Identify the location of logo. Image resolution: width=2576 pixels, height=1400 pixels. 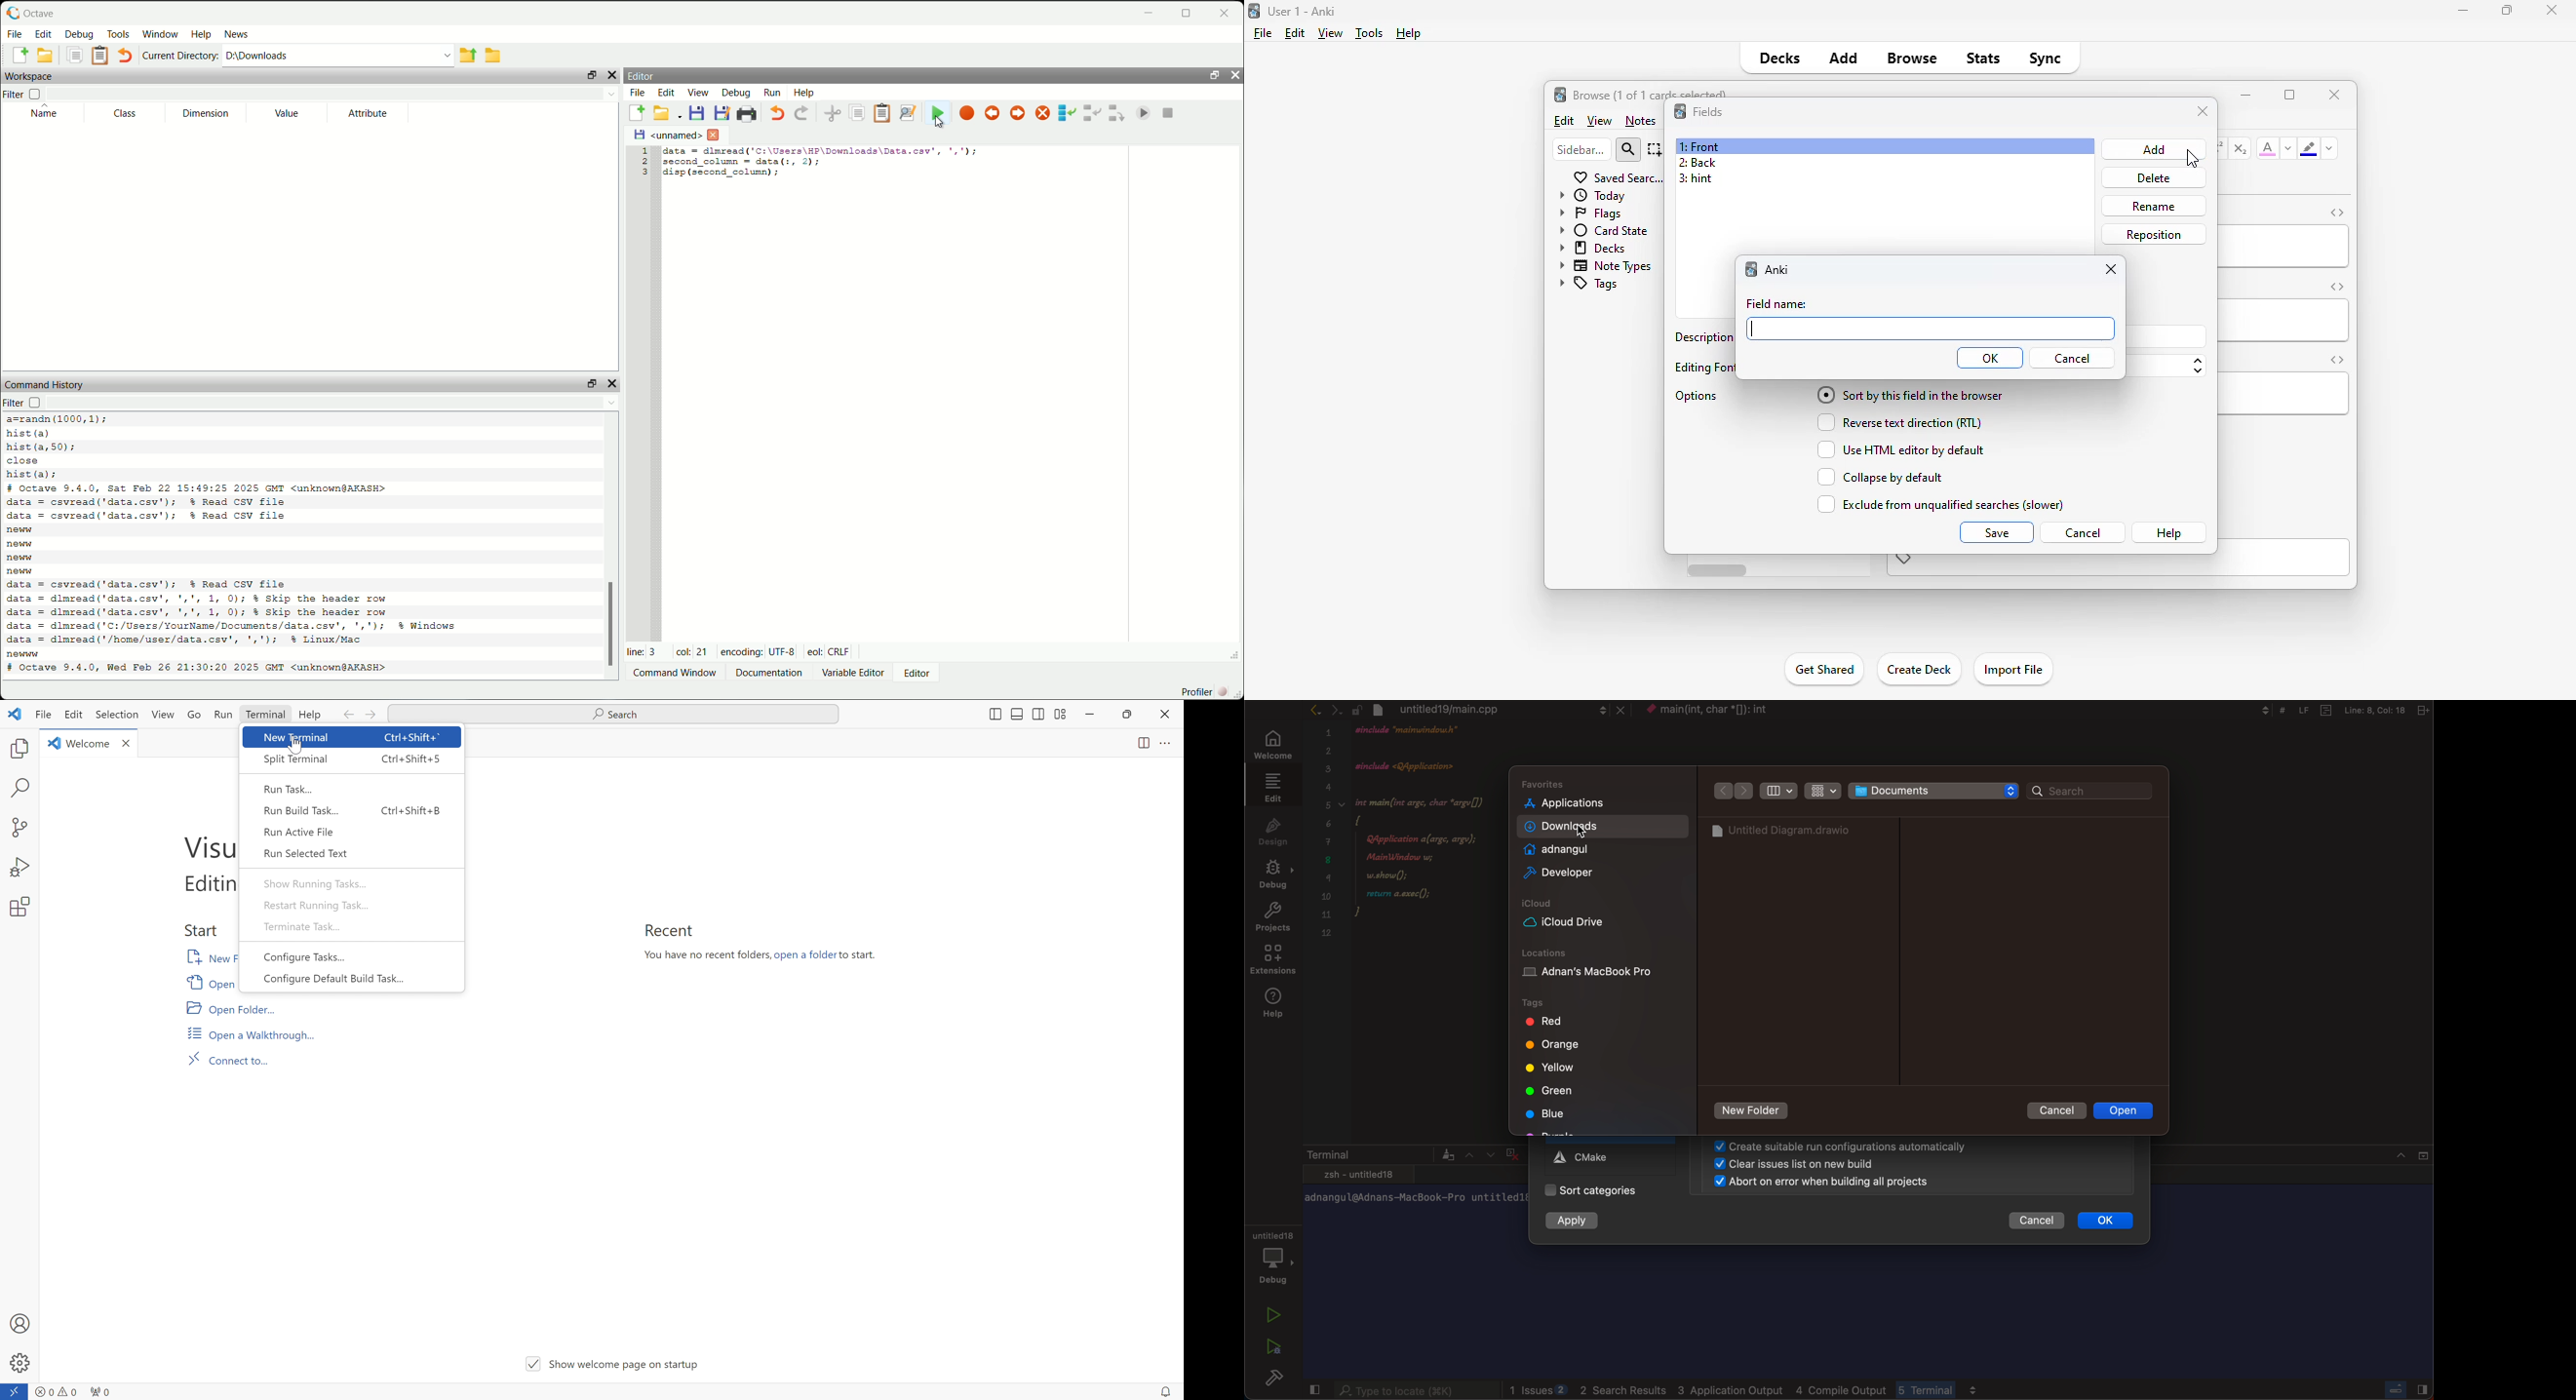
(1253, 10).